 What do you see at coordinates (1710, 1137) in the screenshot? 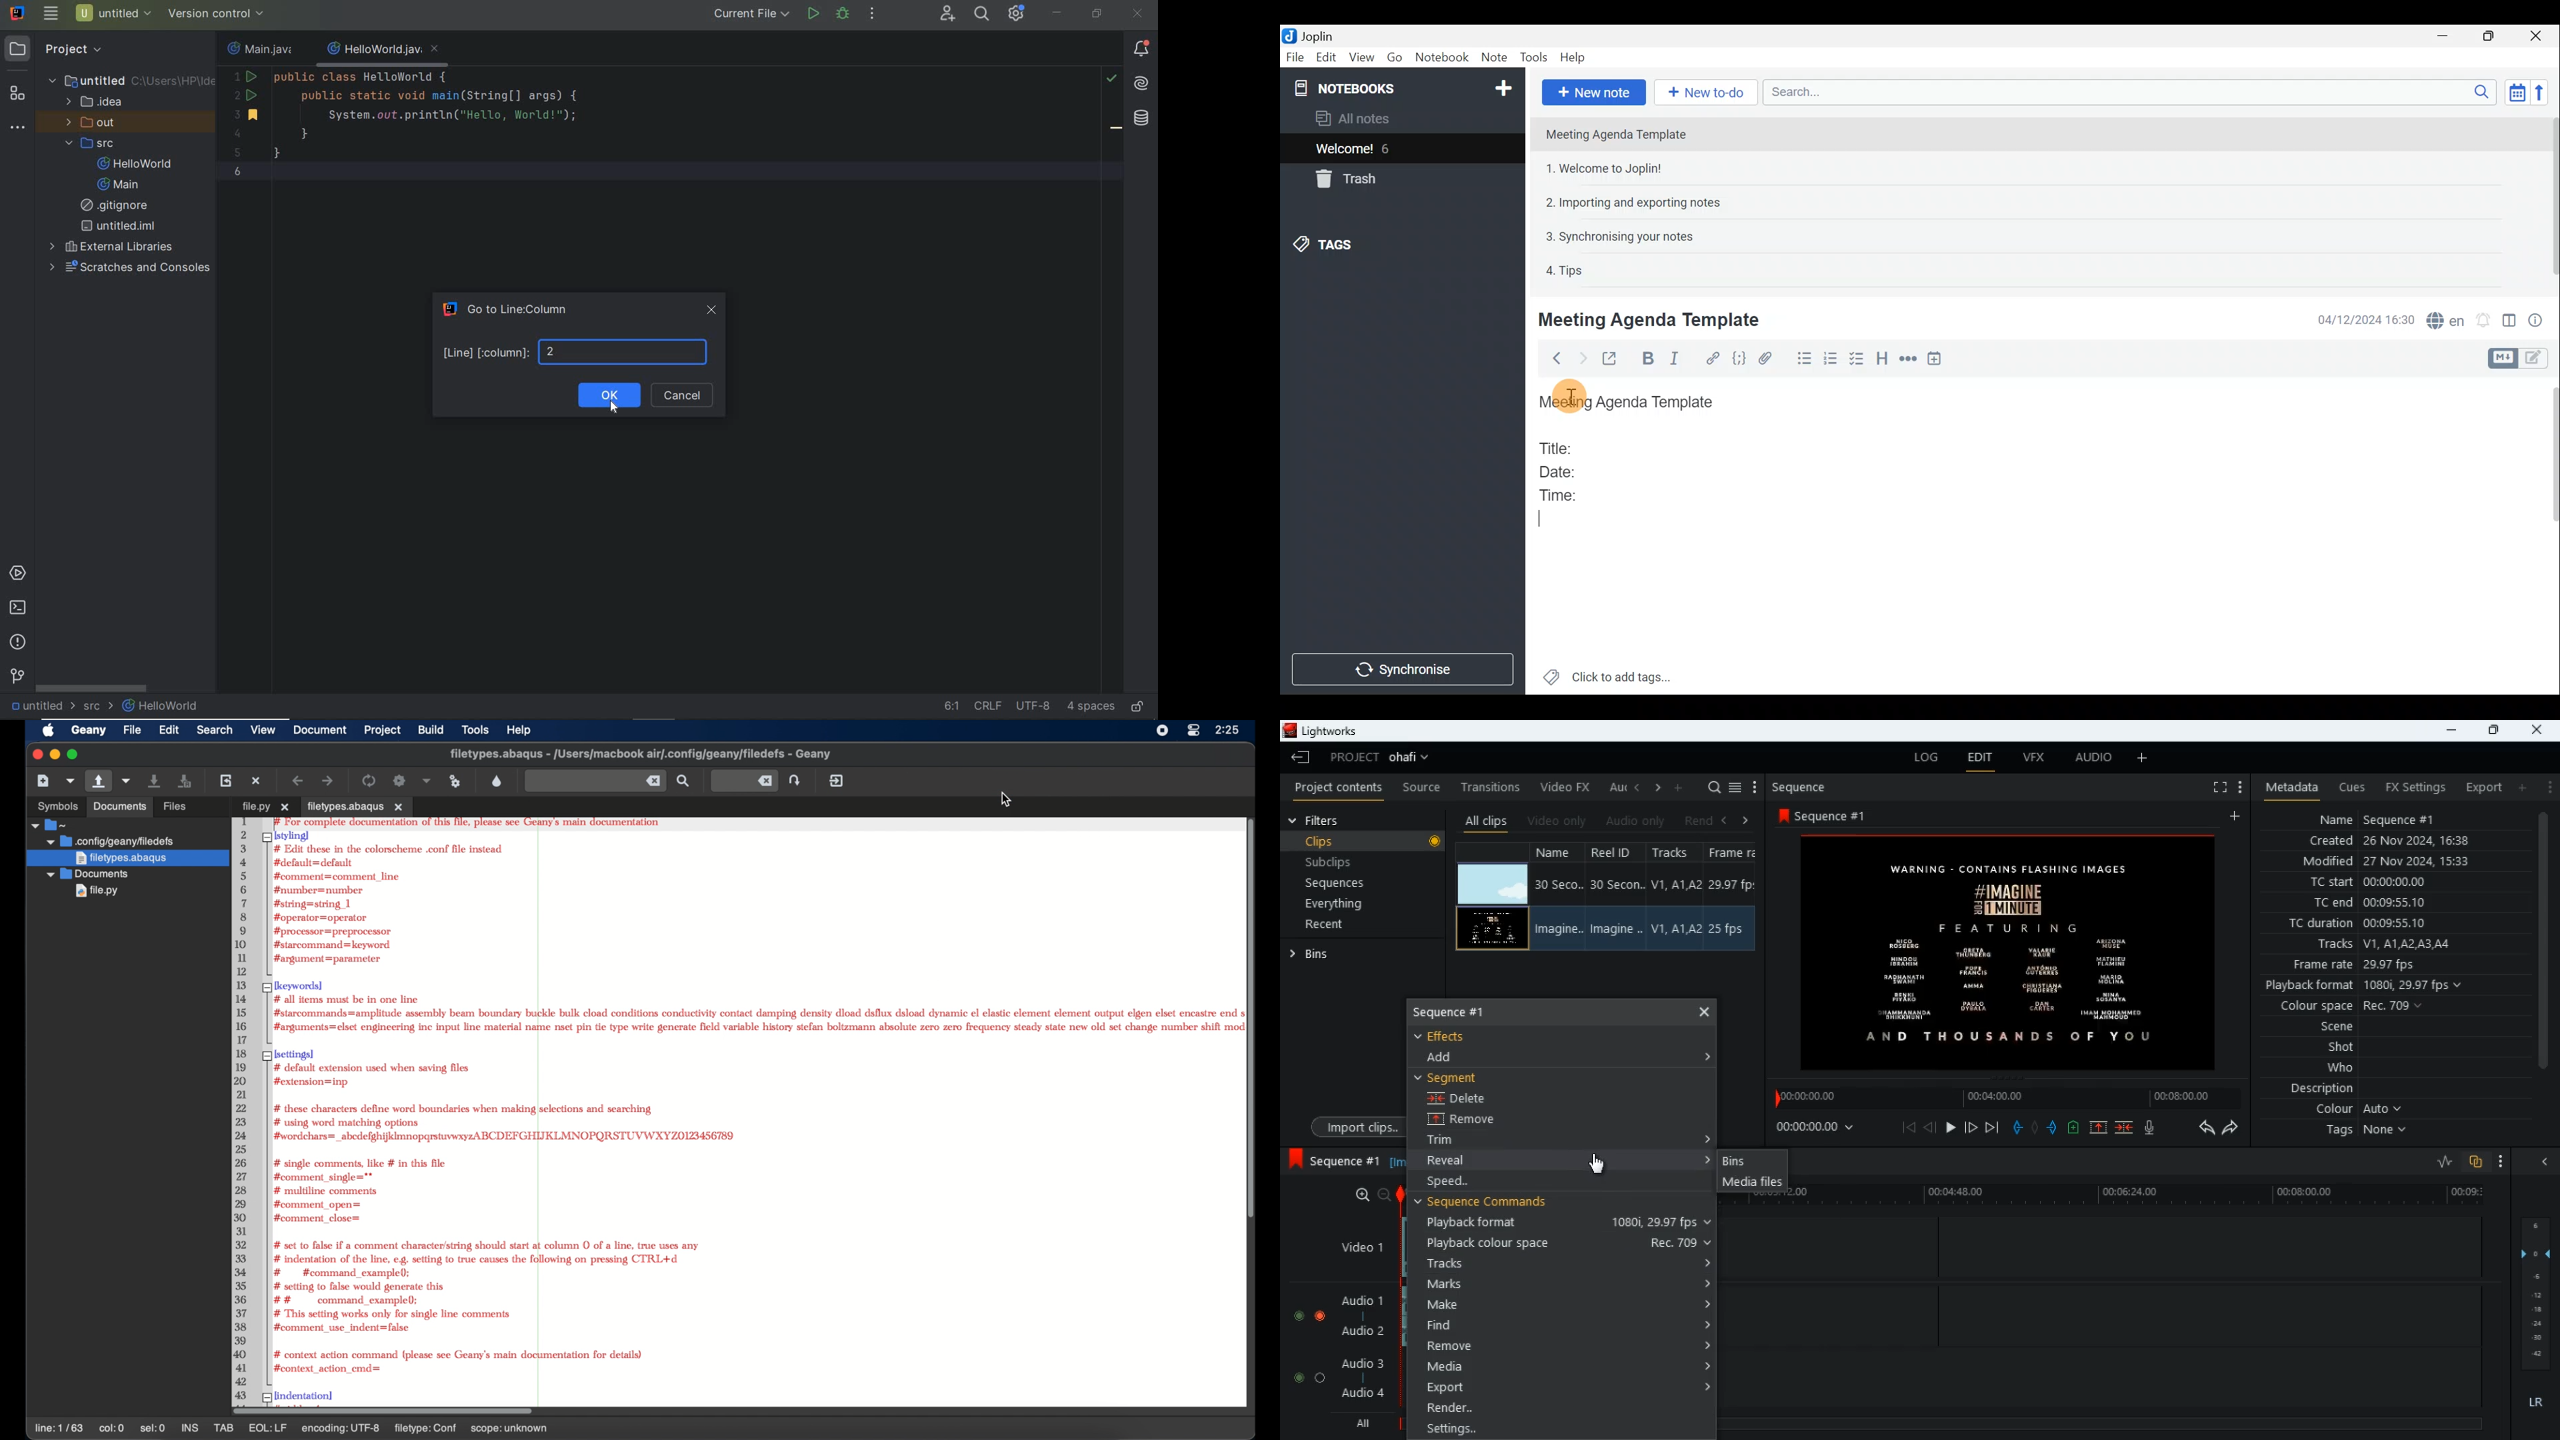
I see `Accordion` at bounding box center [1710, 1137].